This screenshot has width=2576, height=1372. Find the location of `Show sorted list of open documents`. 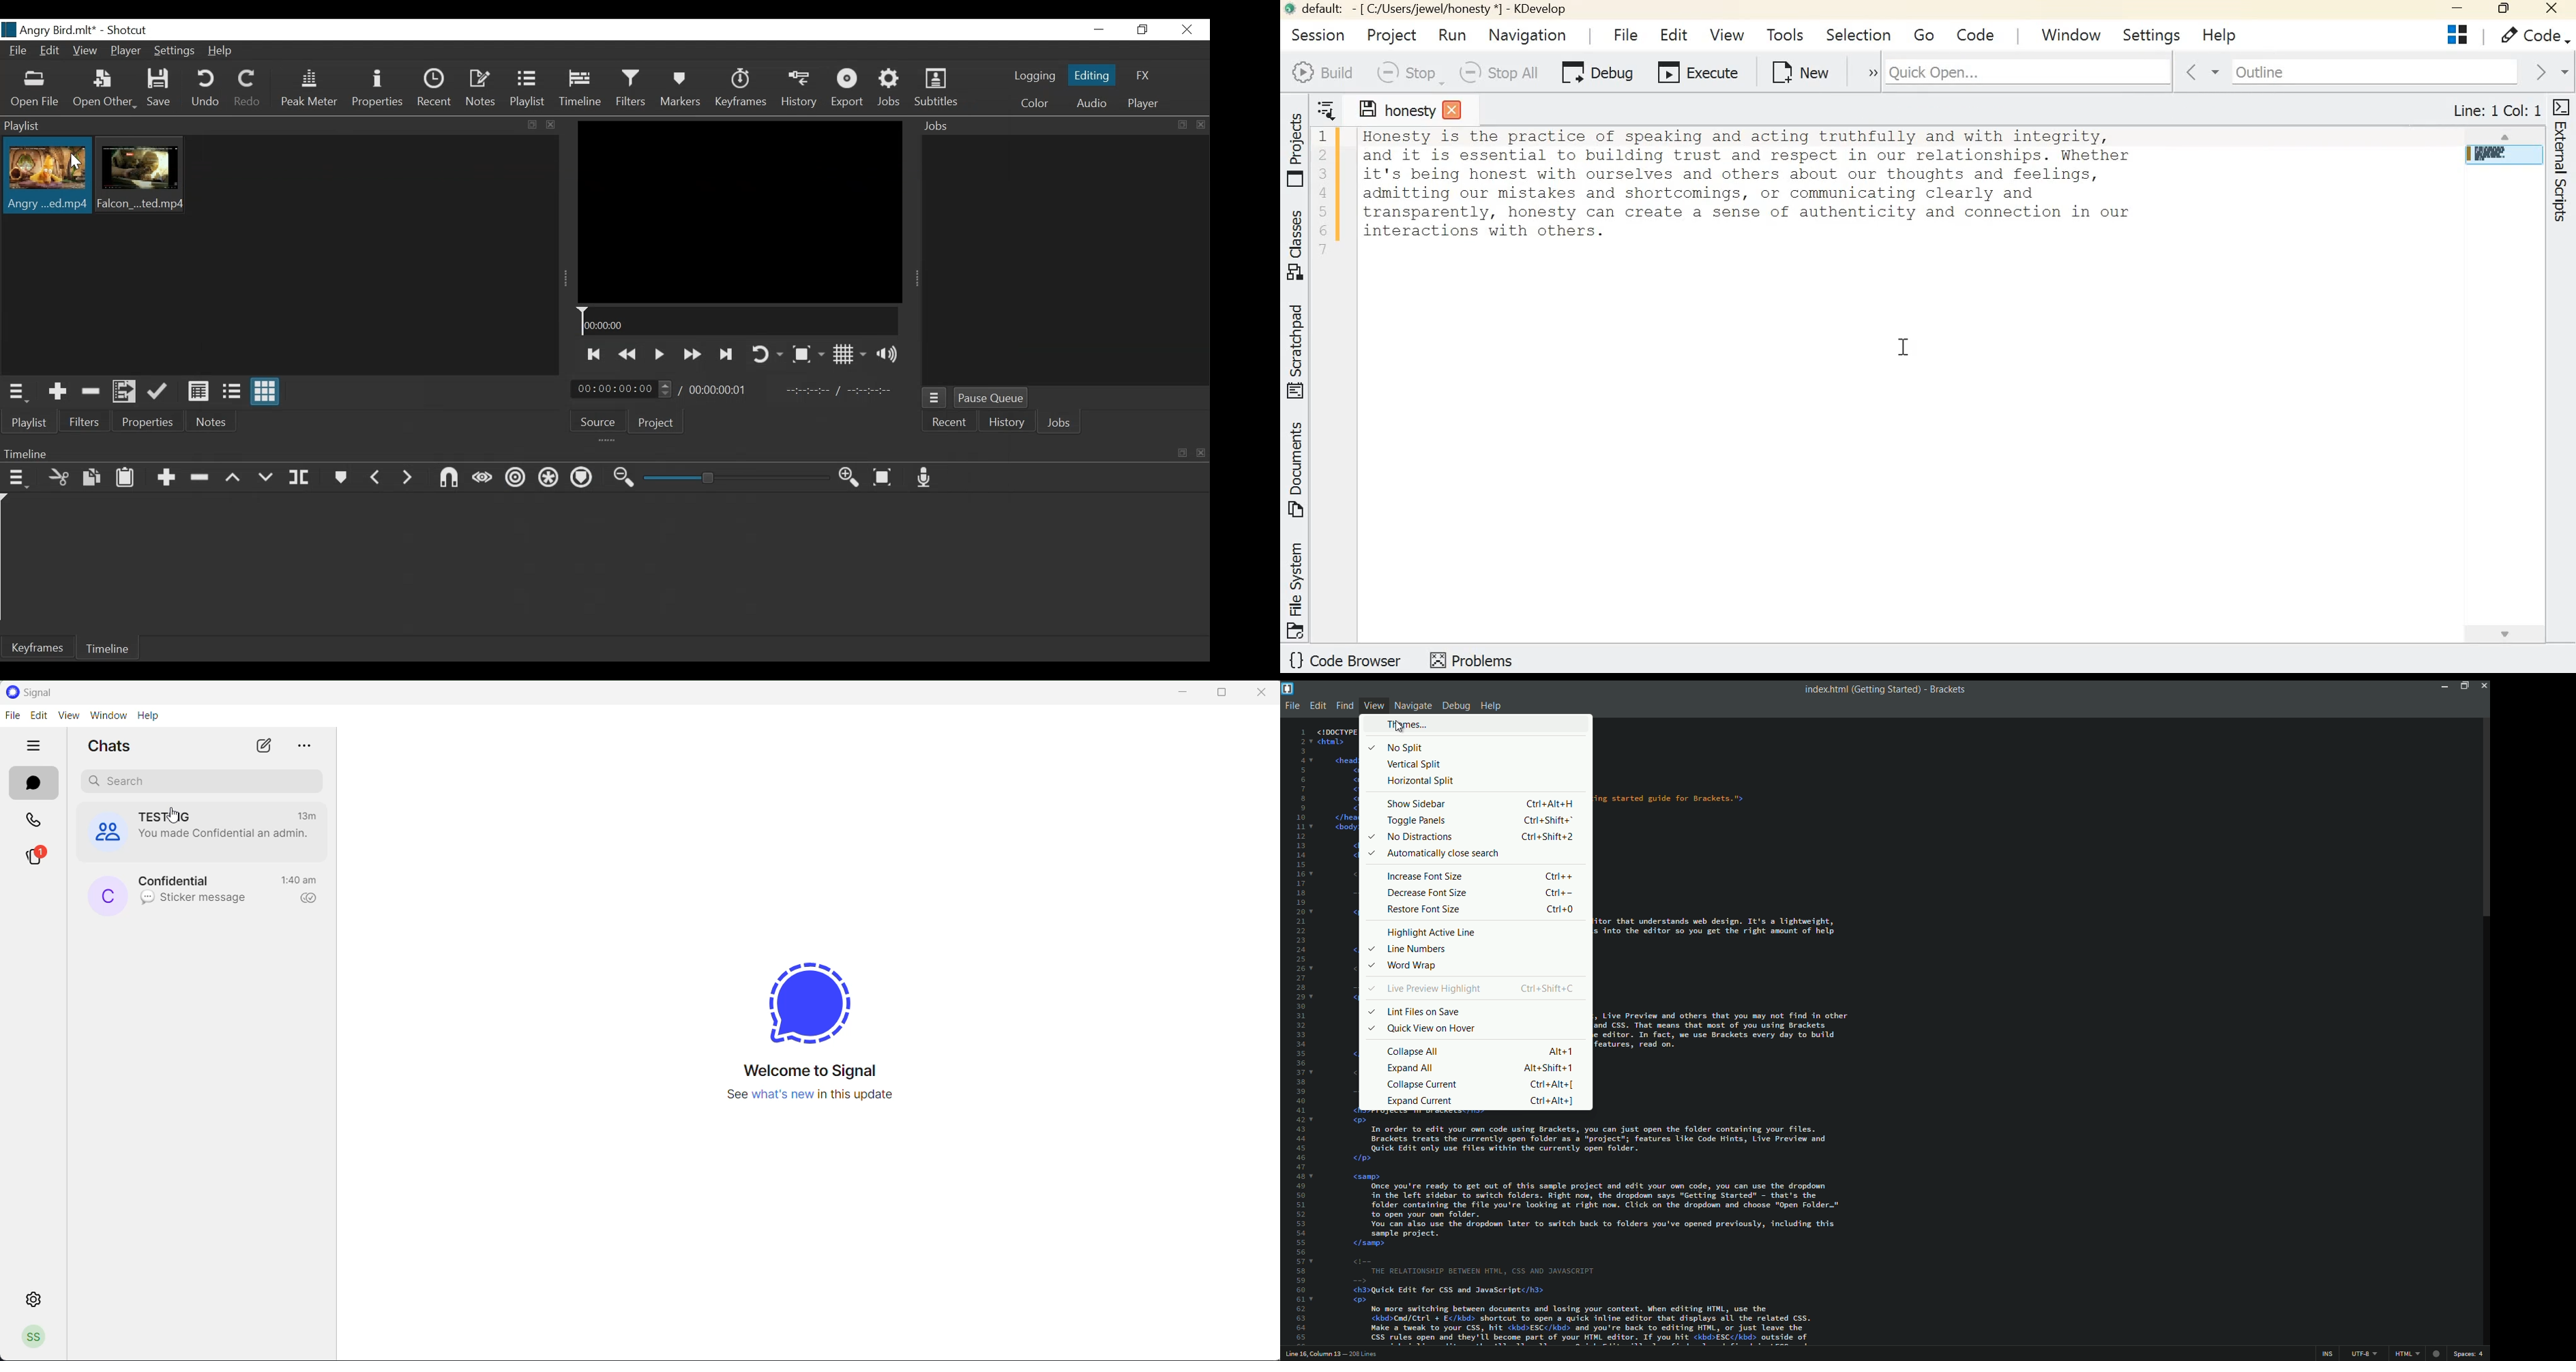

Show sorted list of open documents is located at coordinates (1327, 109).